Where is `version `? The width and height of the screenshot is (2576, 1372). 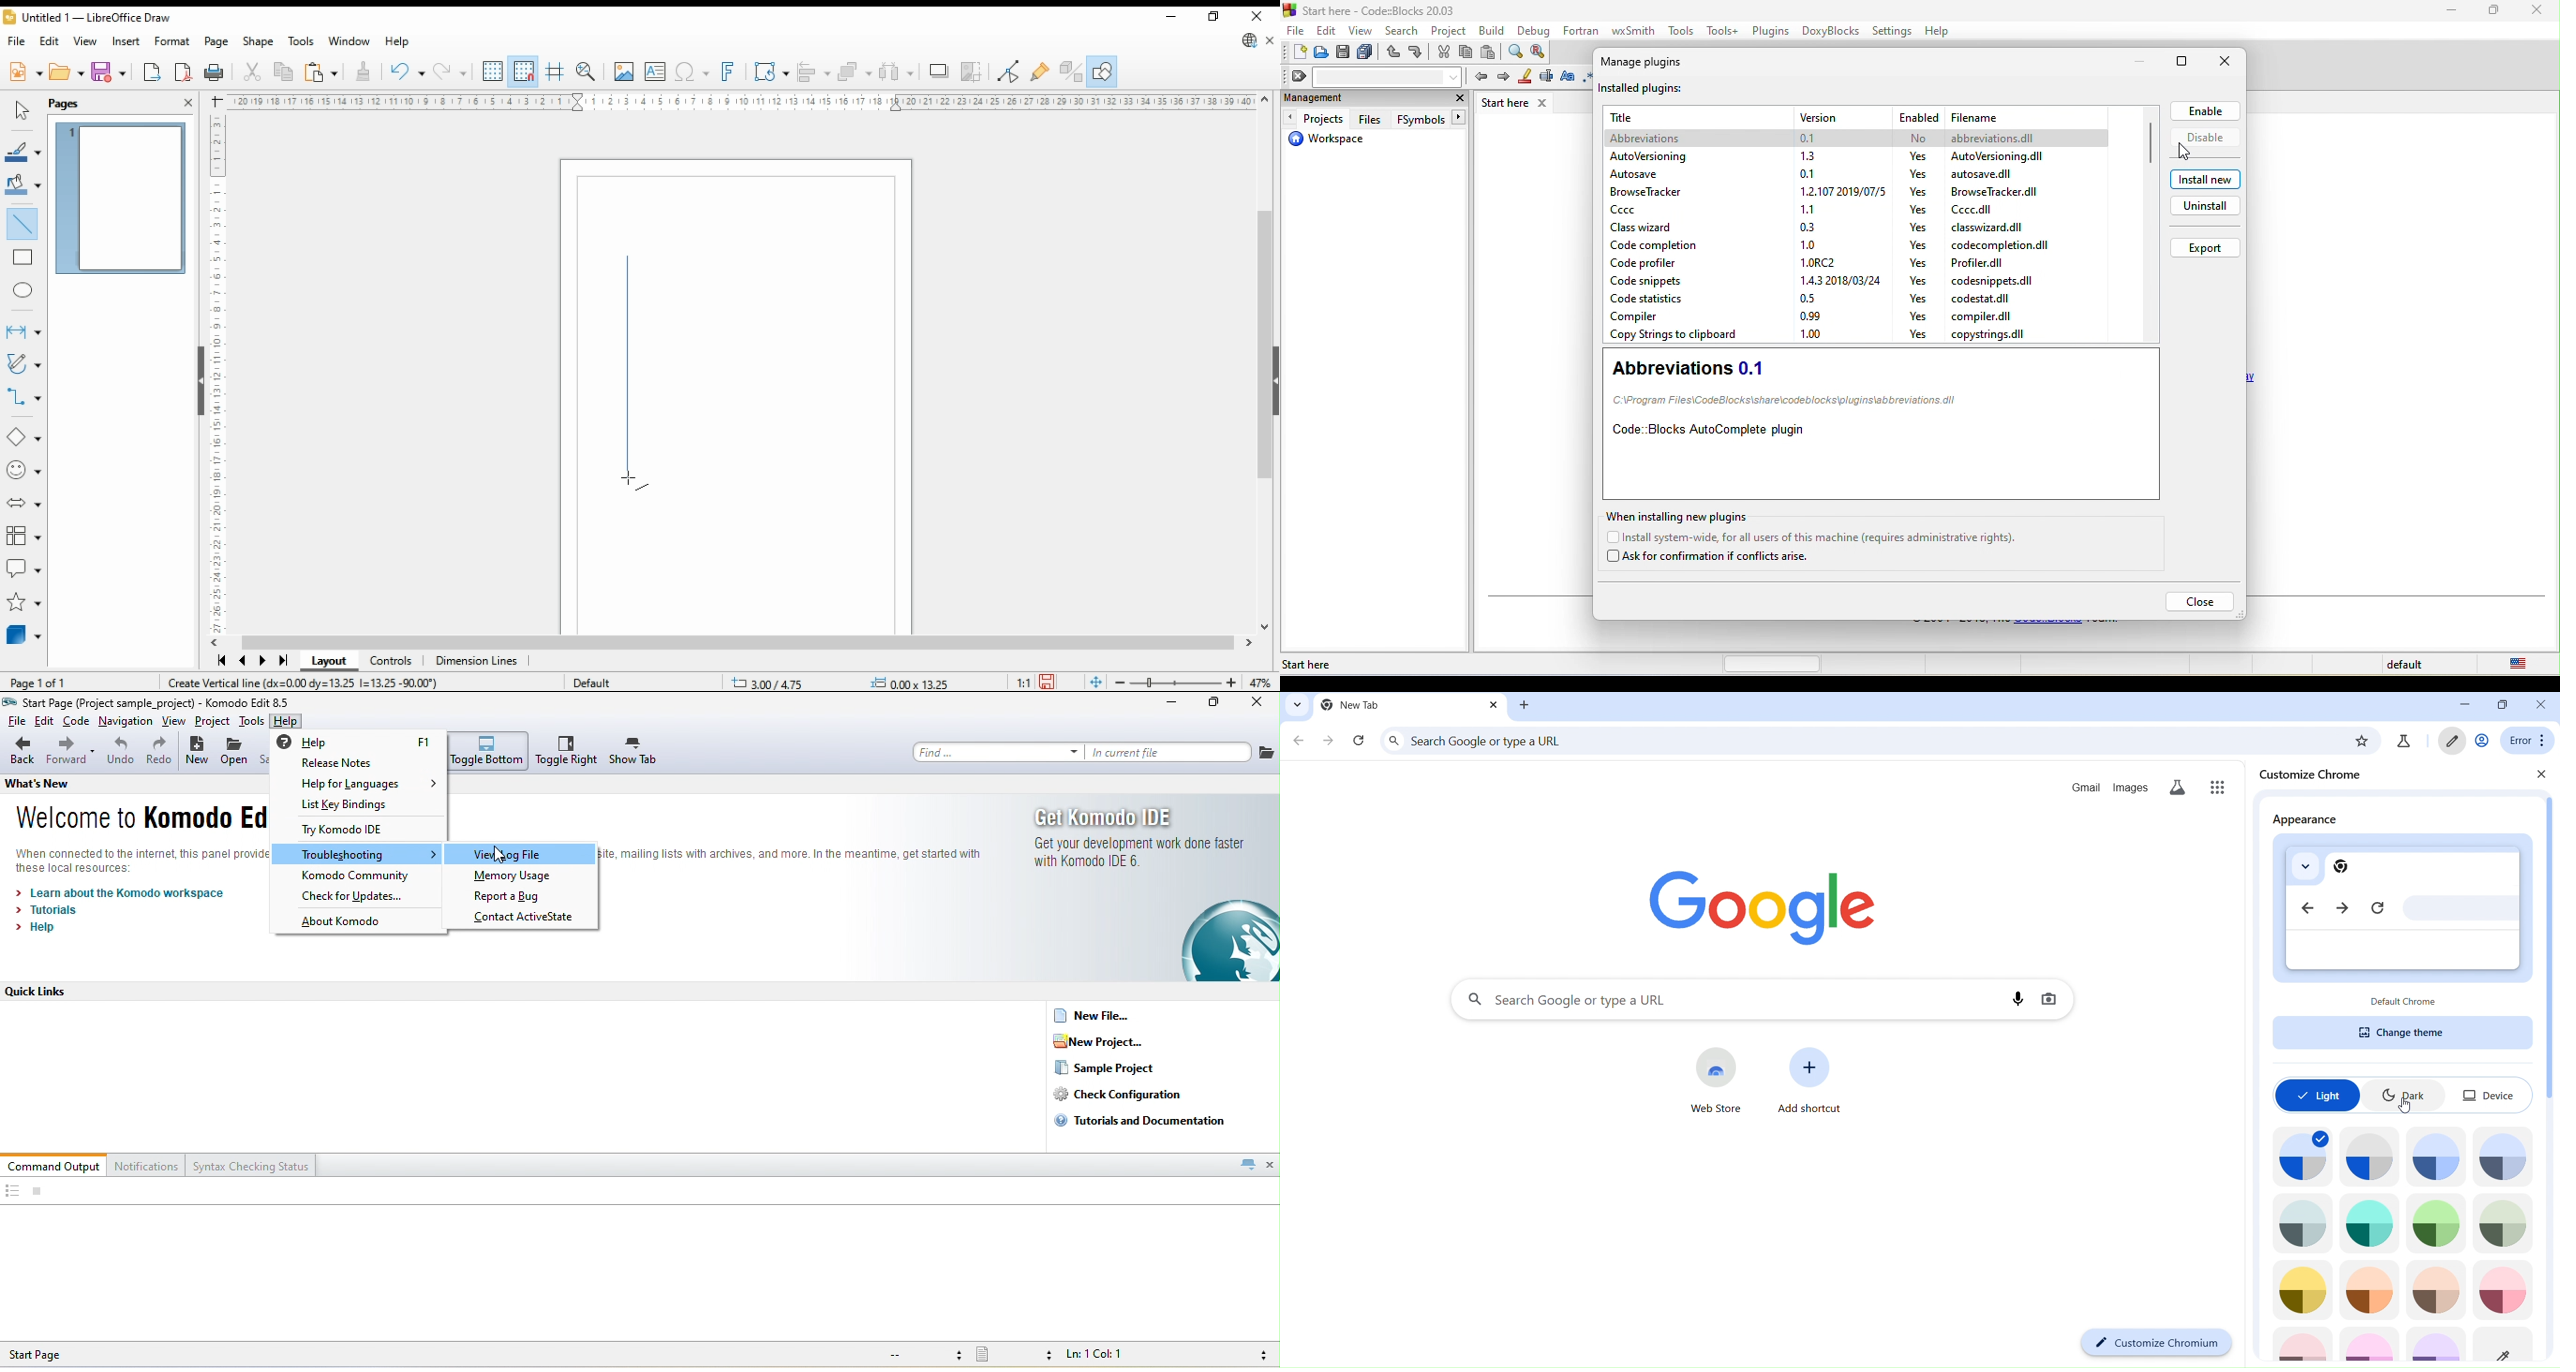
version  is located at coordinates (1811, 316).